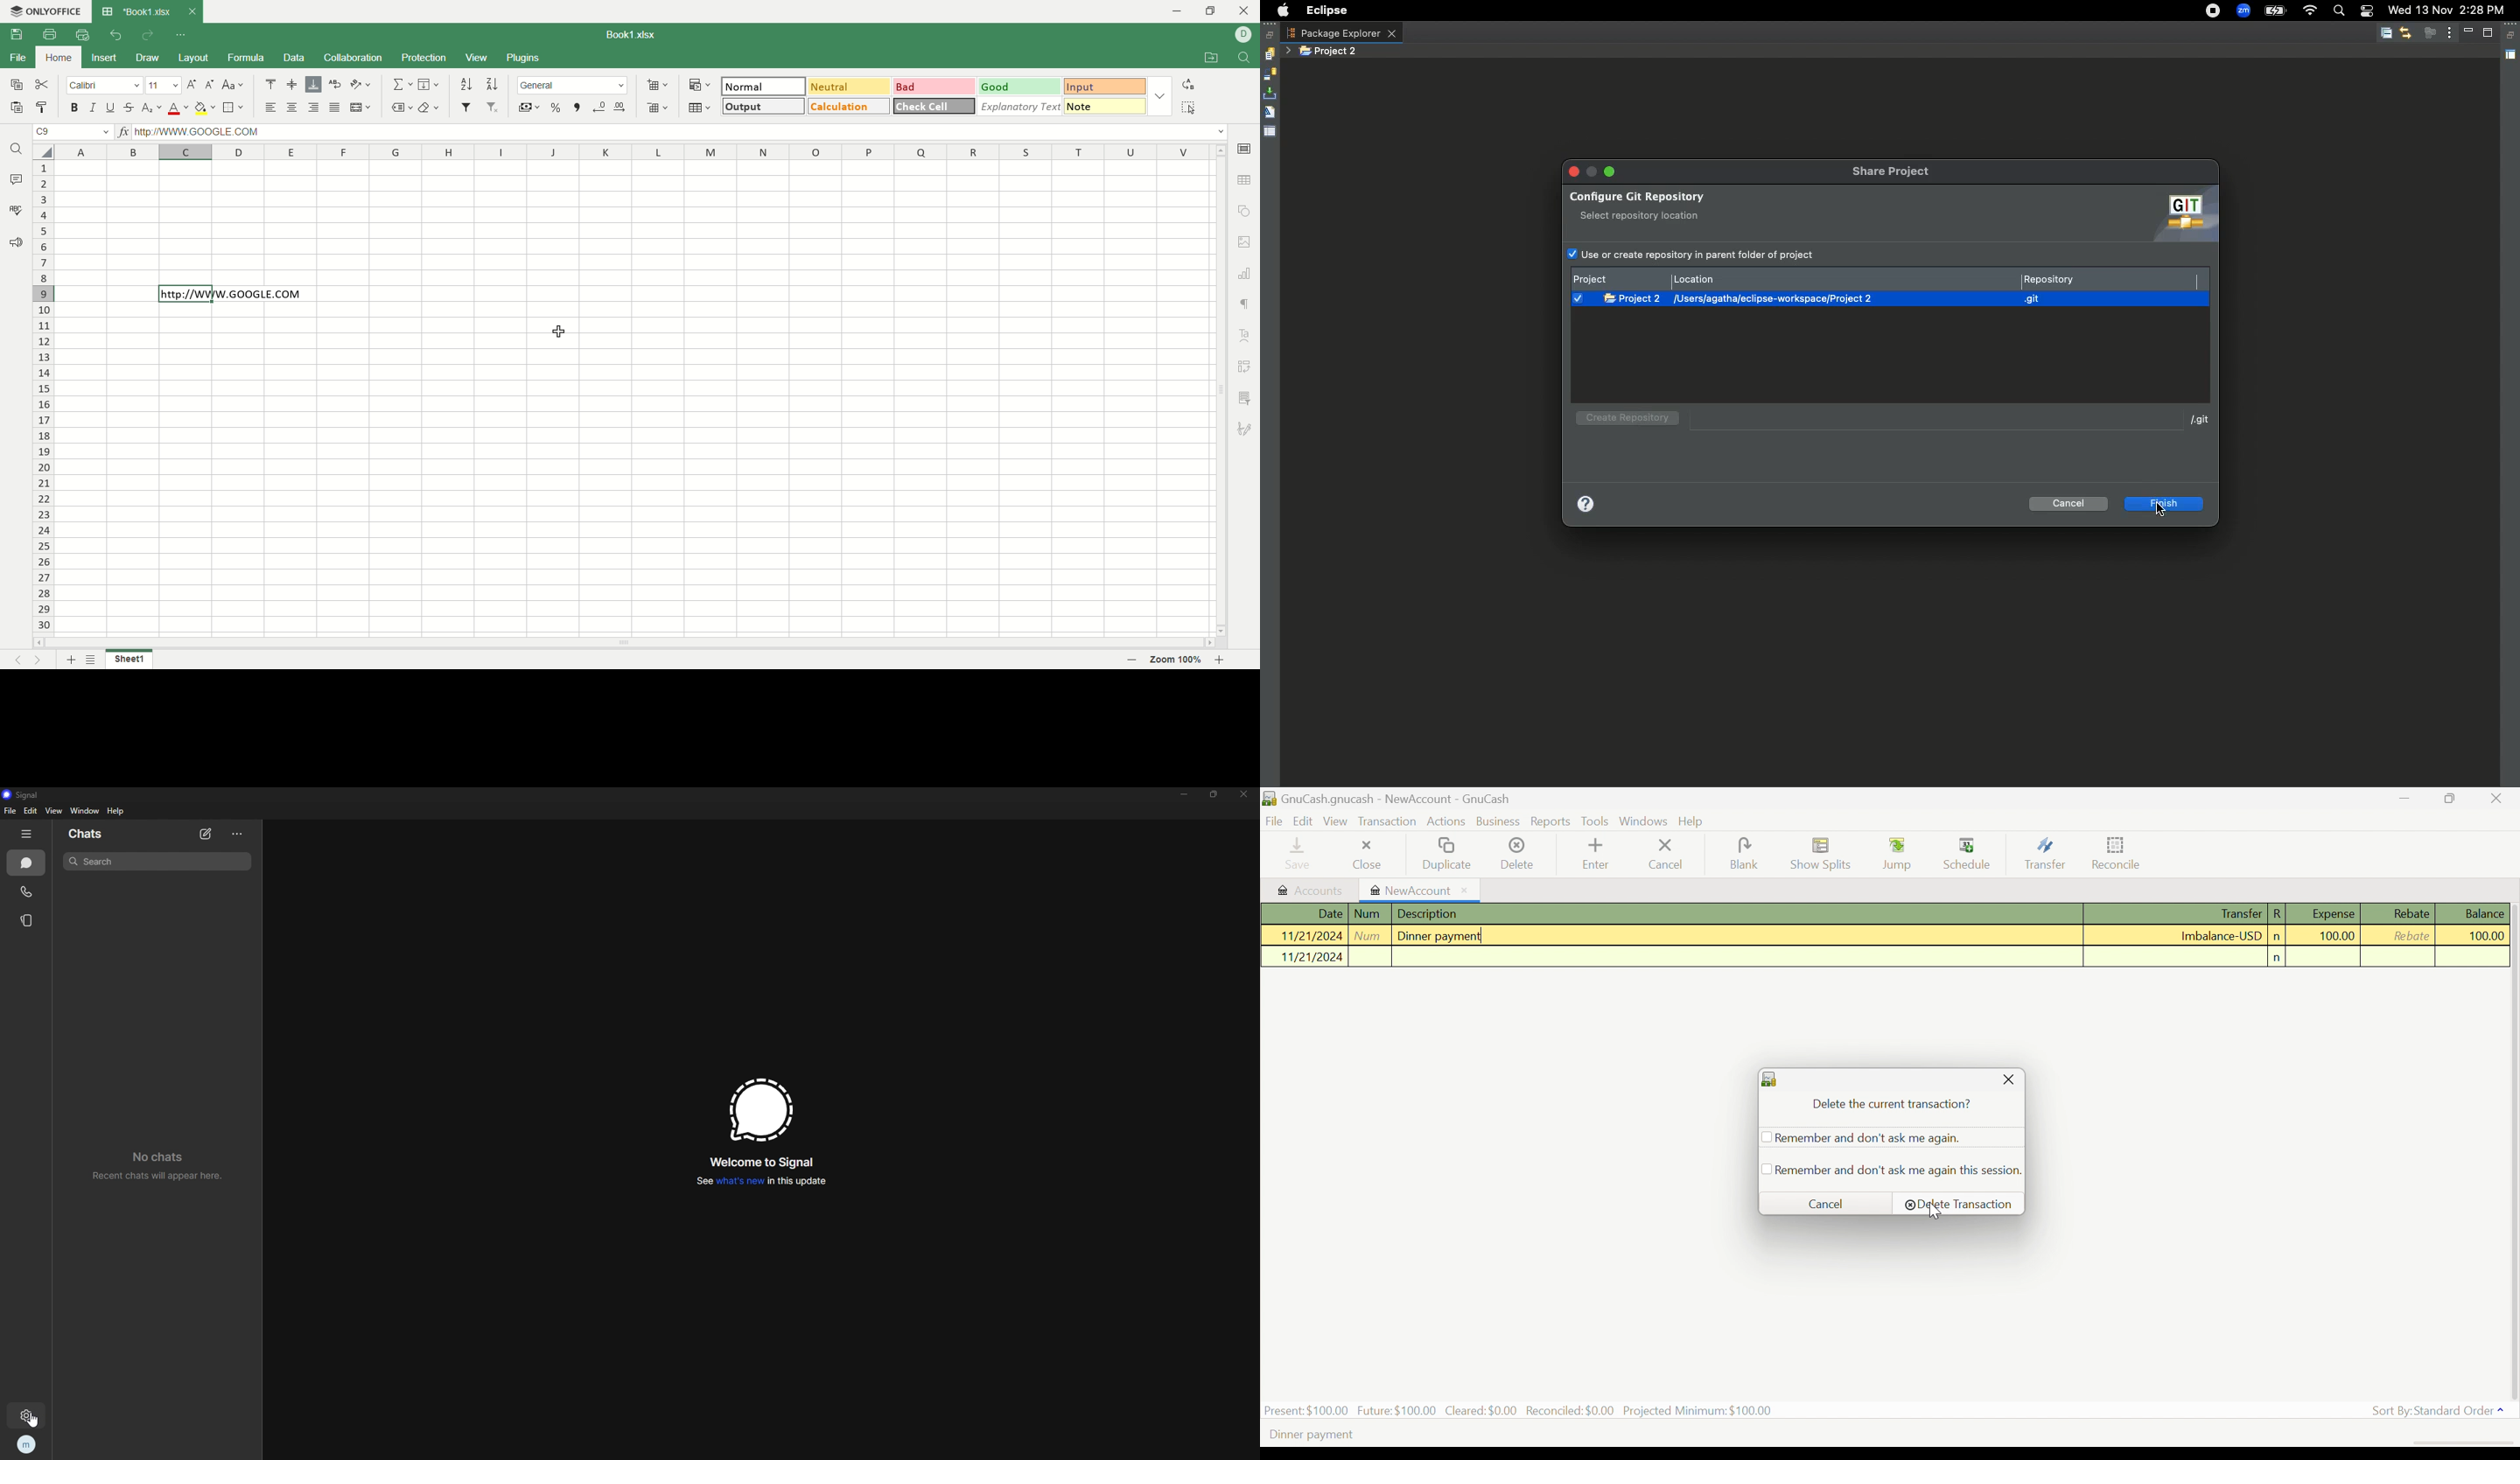 This screenshot has height=1484, width=2520. I want to click on input line, so click(679, 133).